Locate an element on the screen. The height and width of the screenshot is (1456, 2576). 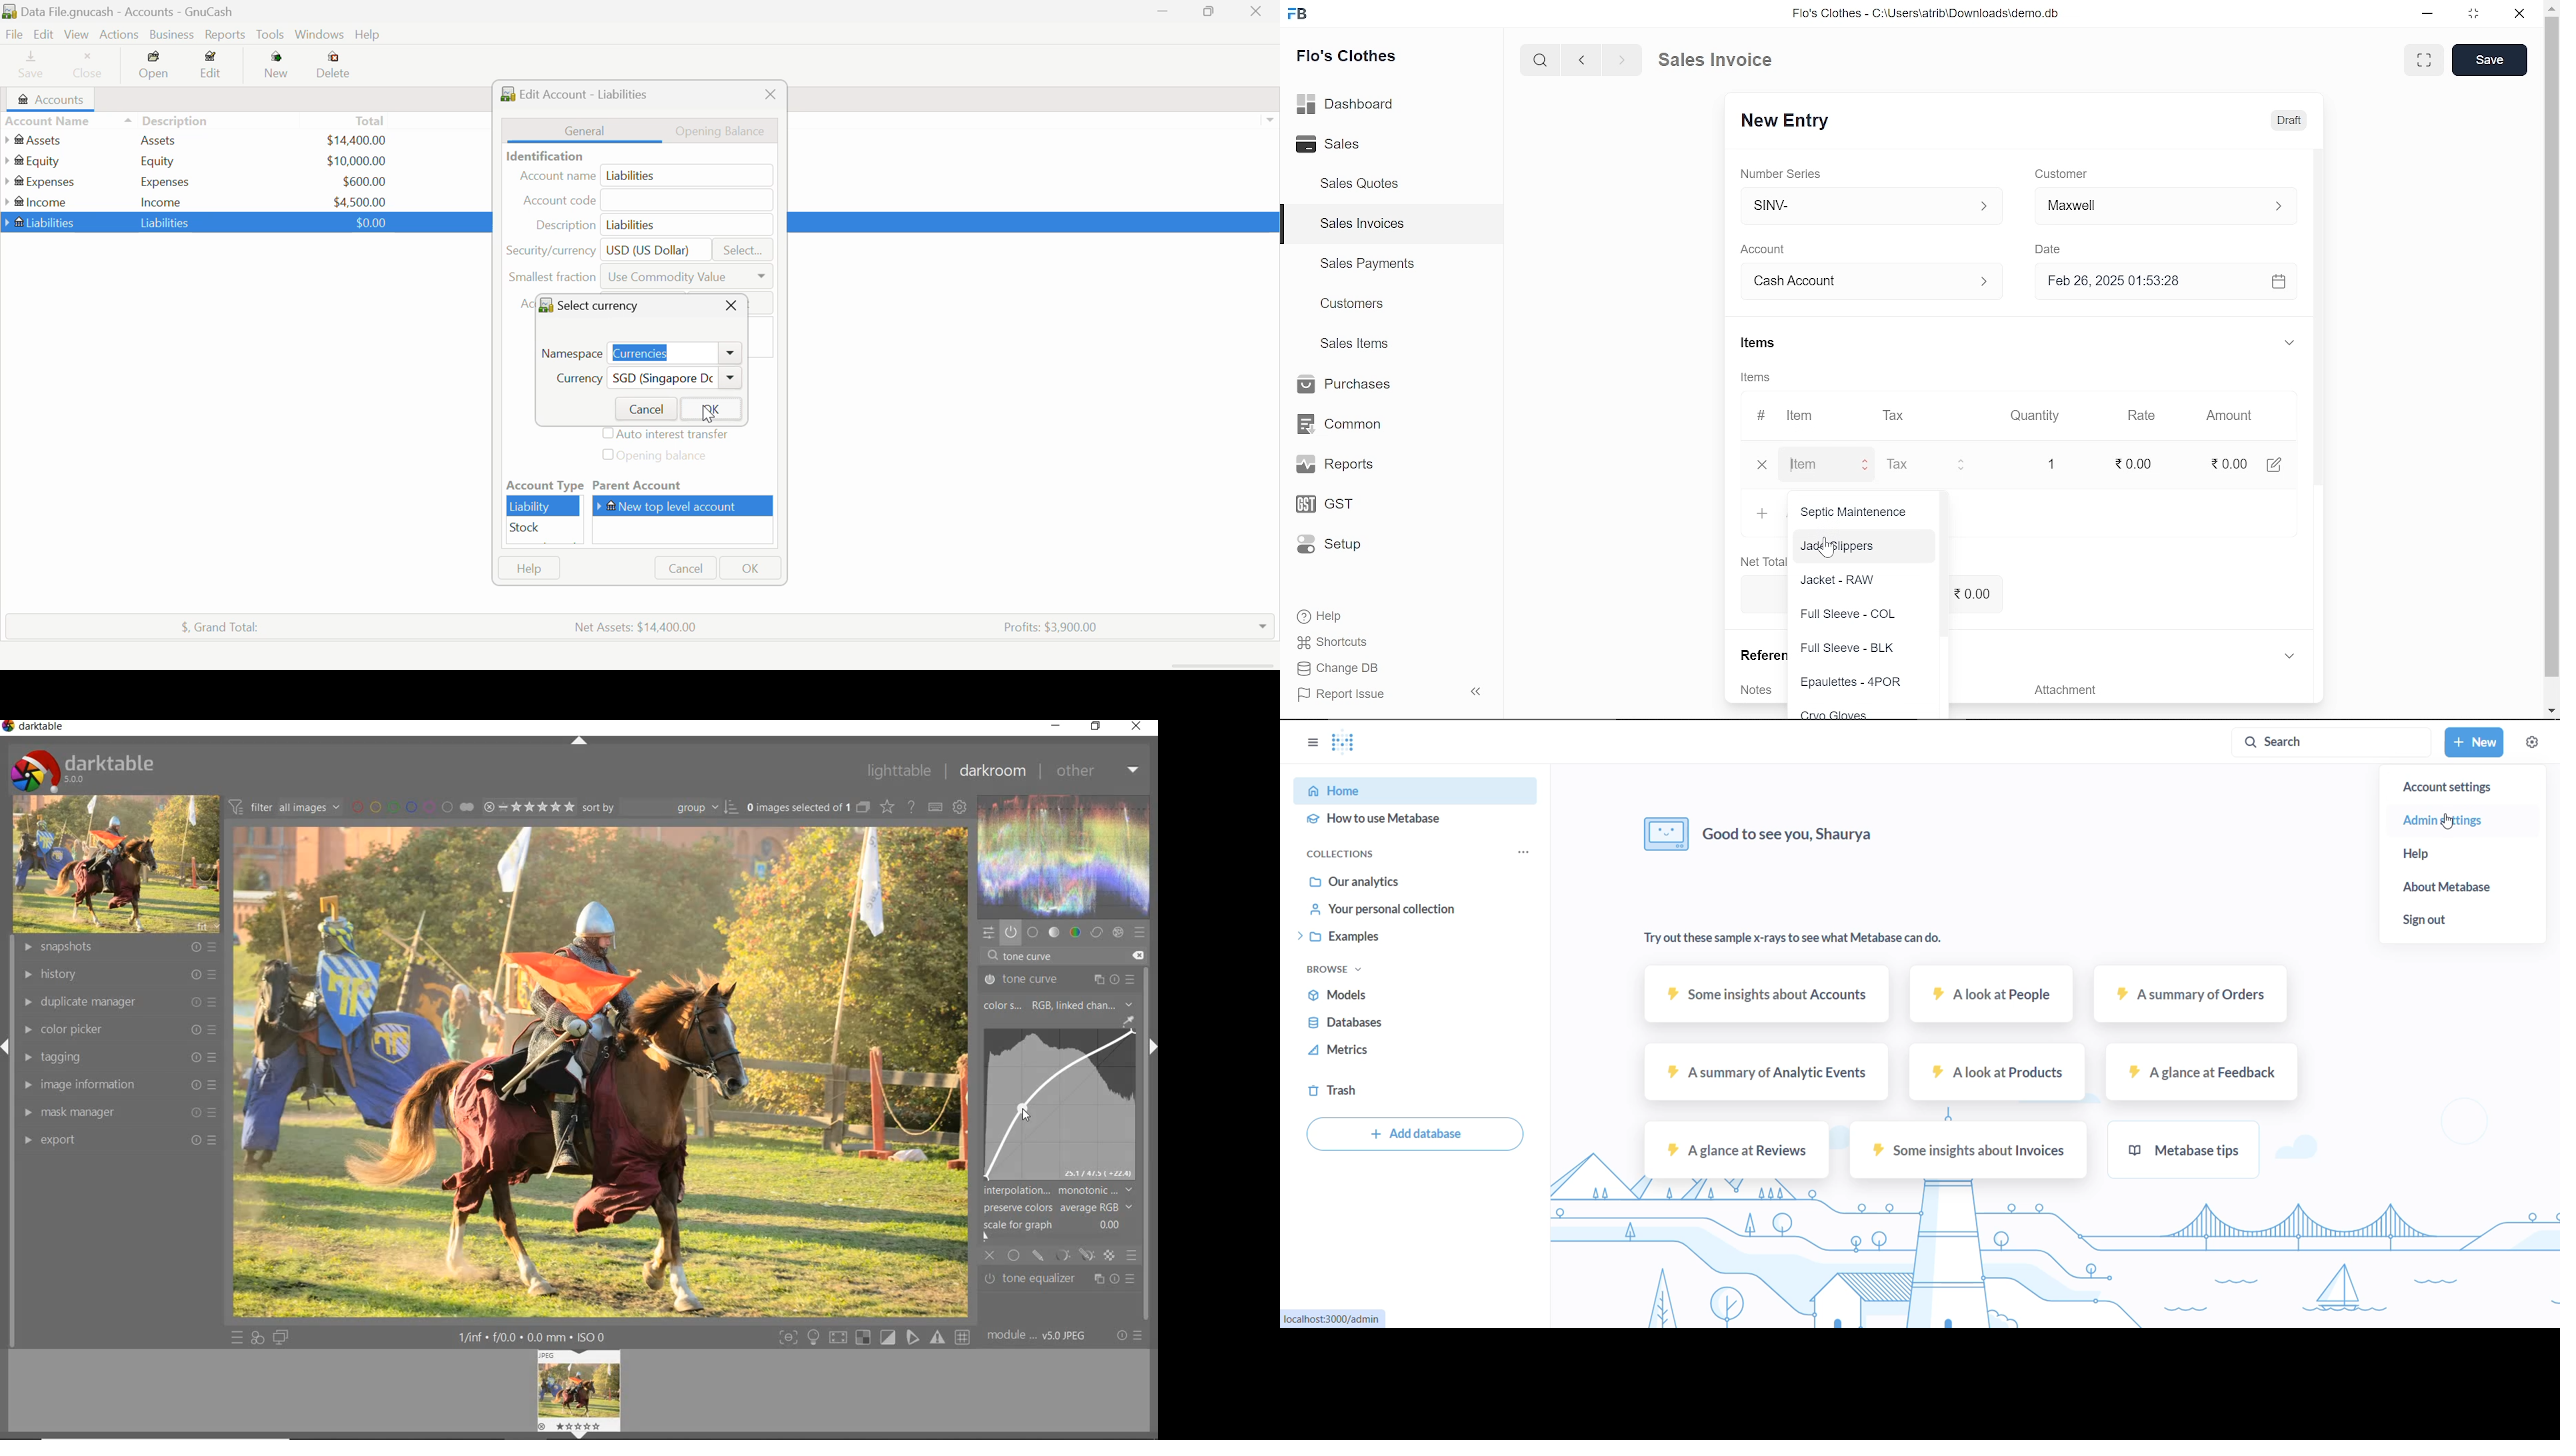
Opening balance is located at coordinates (667, 457).